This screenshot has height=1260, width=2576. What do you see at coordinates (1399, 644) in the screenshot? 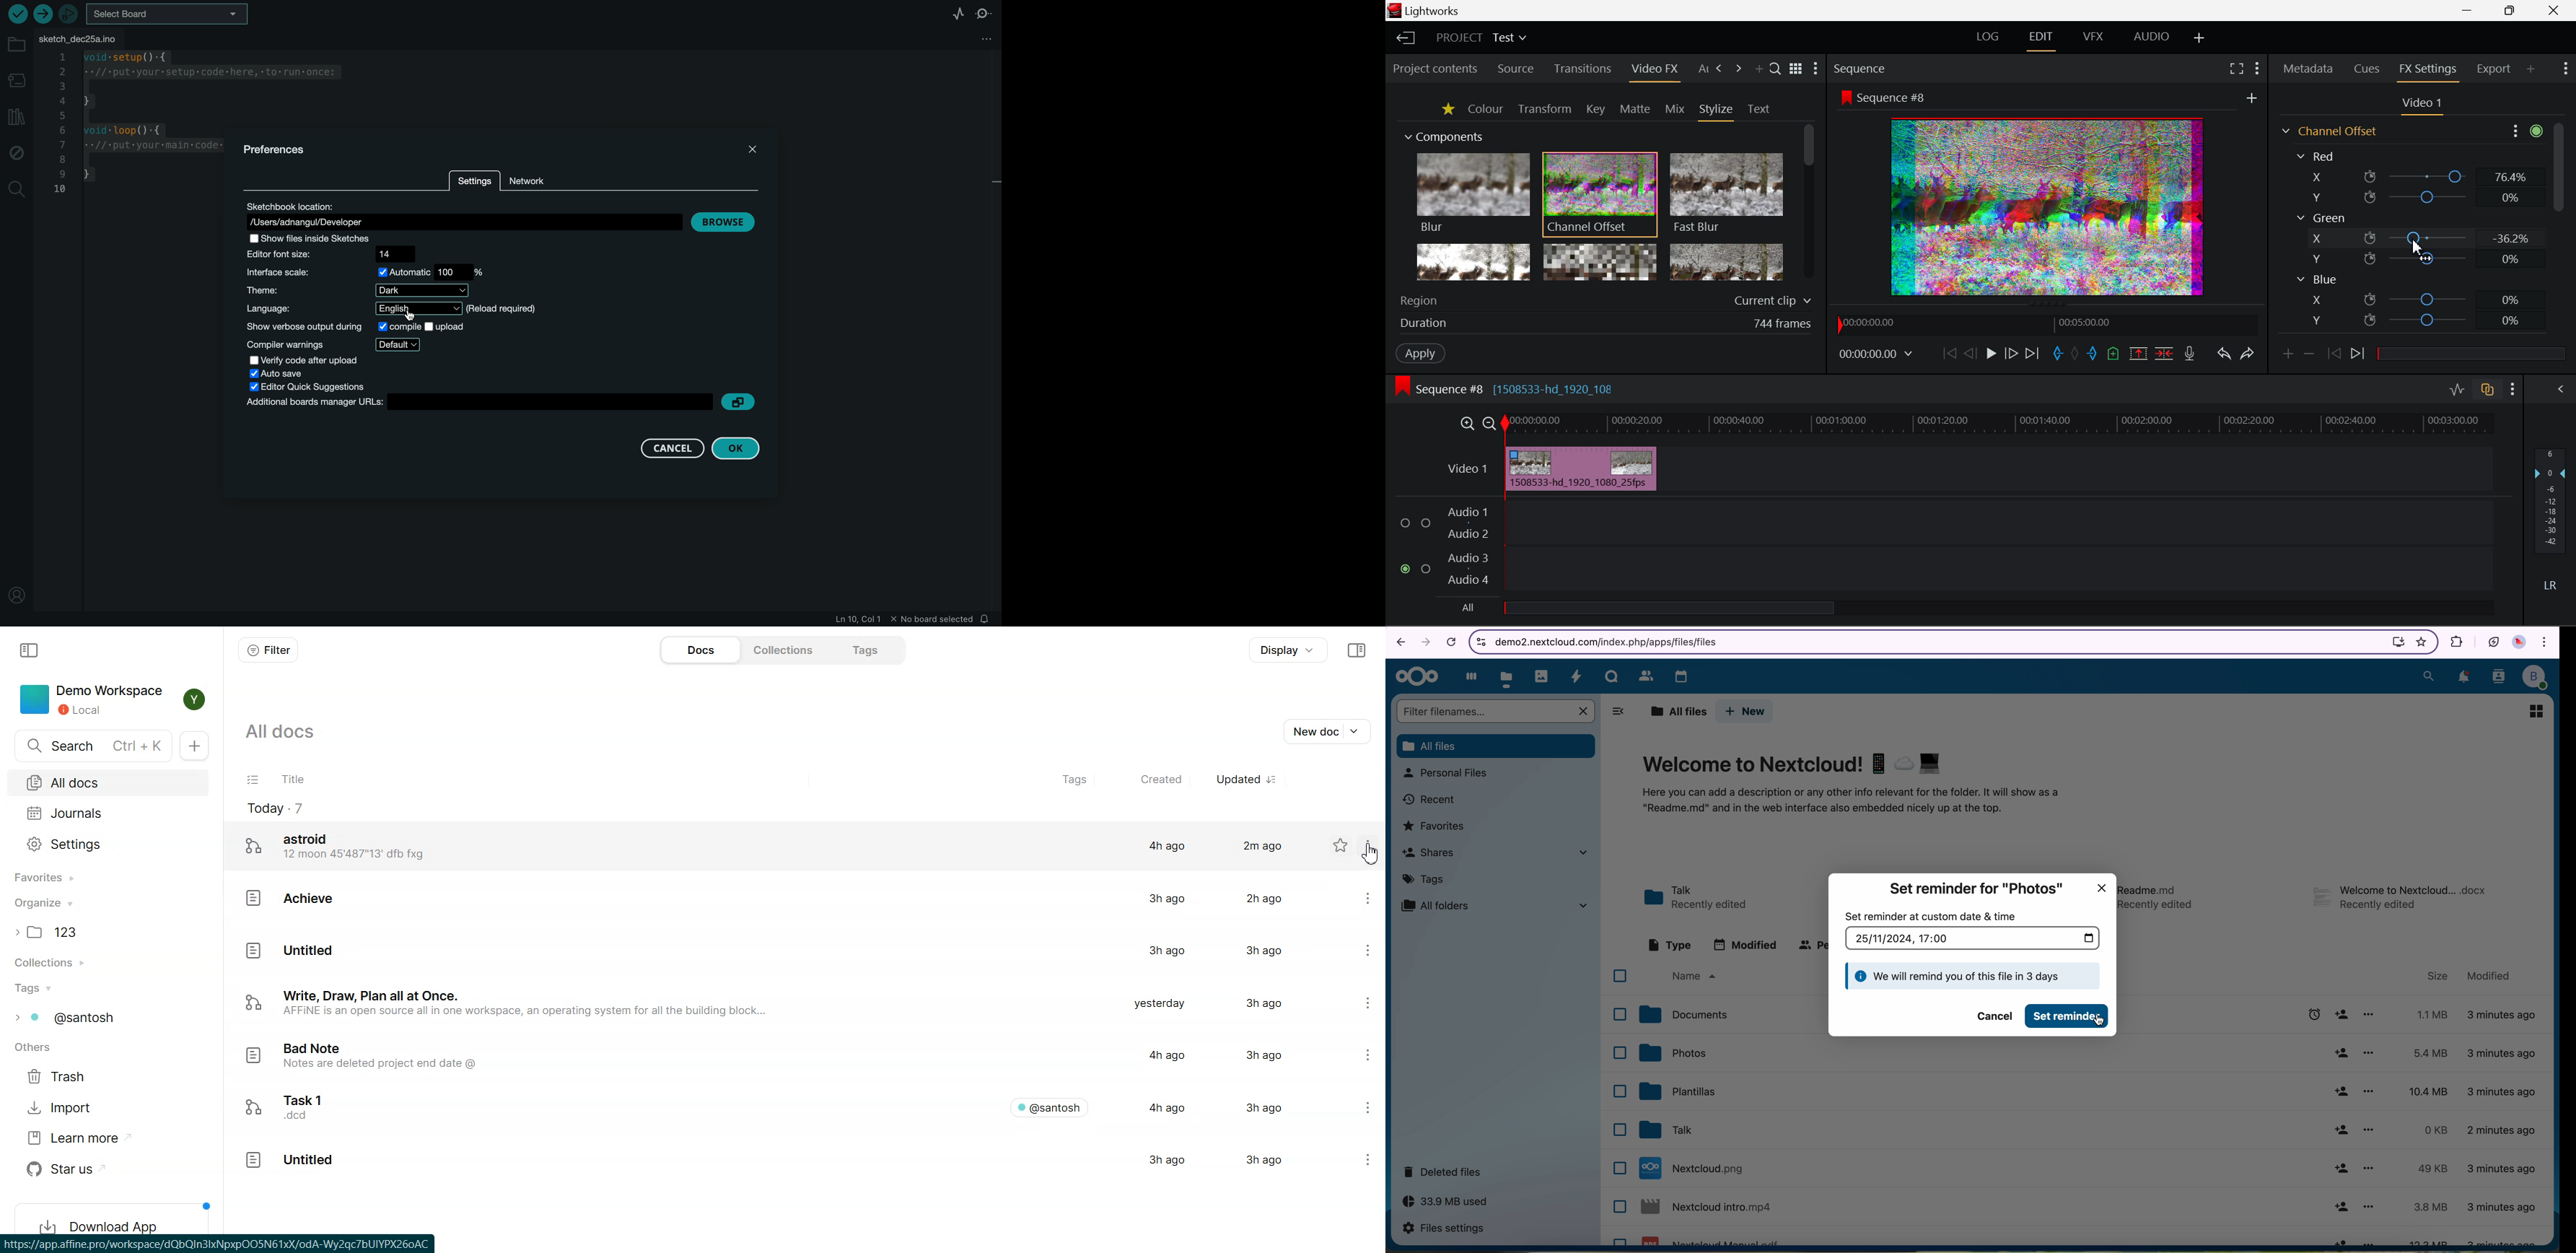
I see `navigate back` at bounding box center [1399, 644].